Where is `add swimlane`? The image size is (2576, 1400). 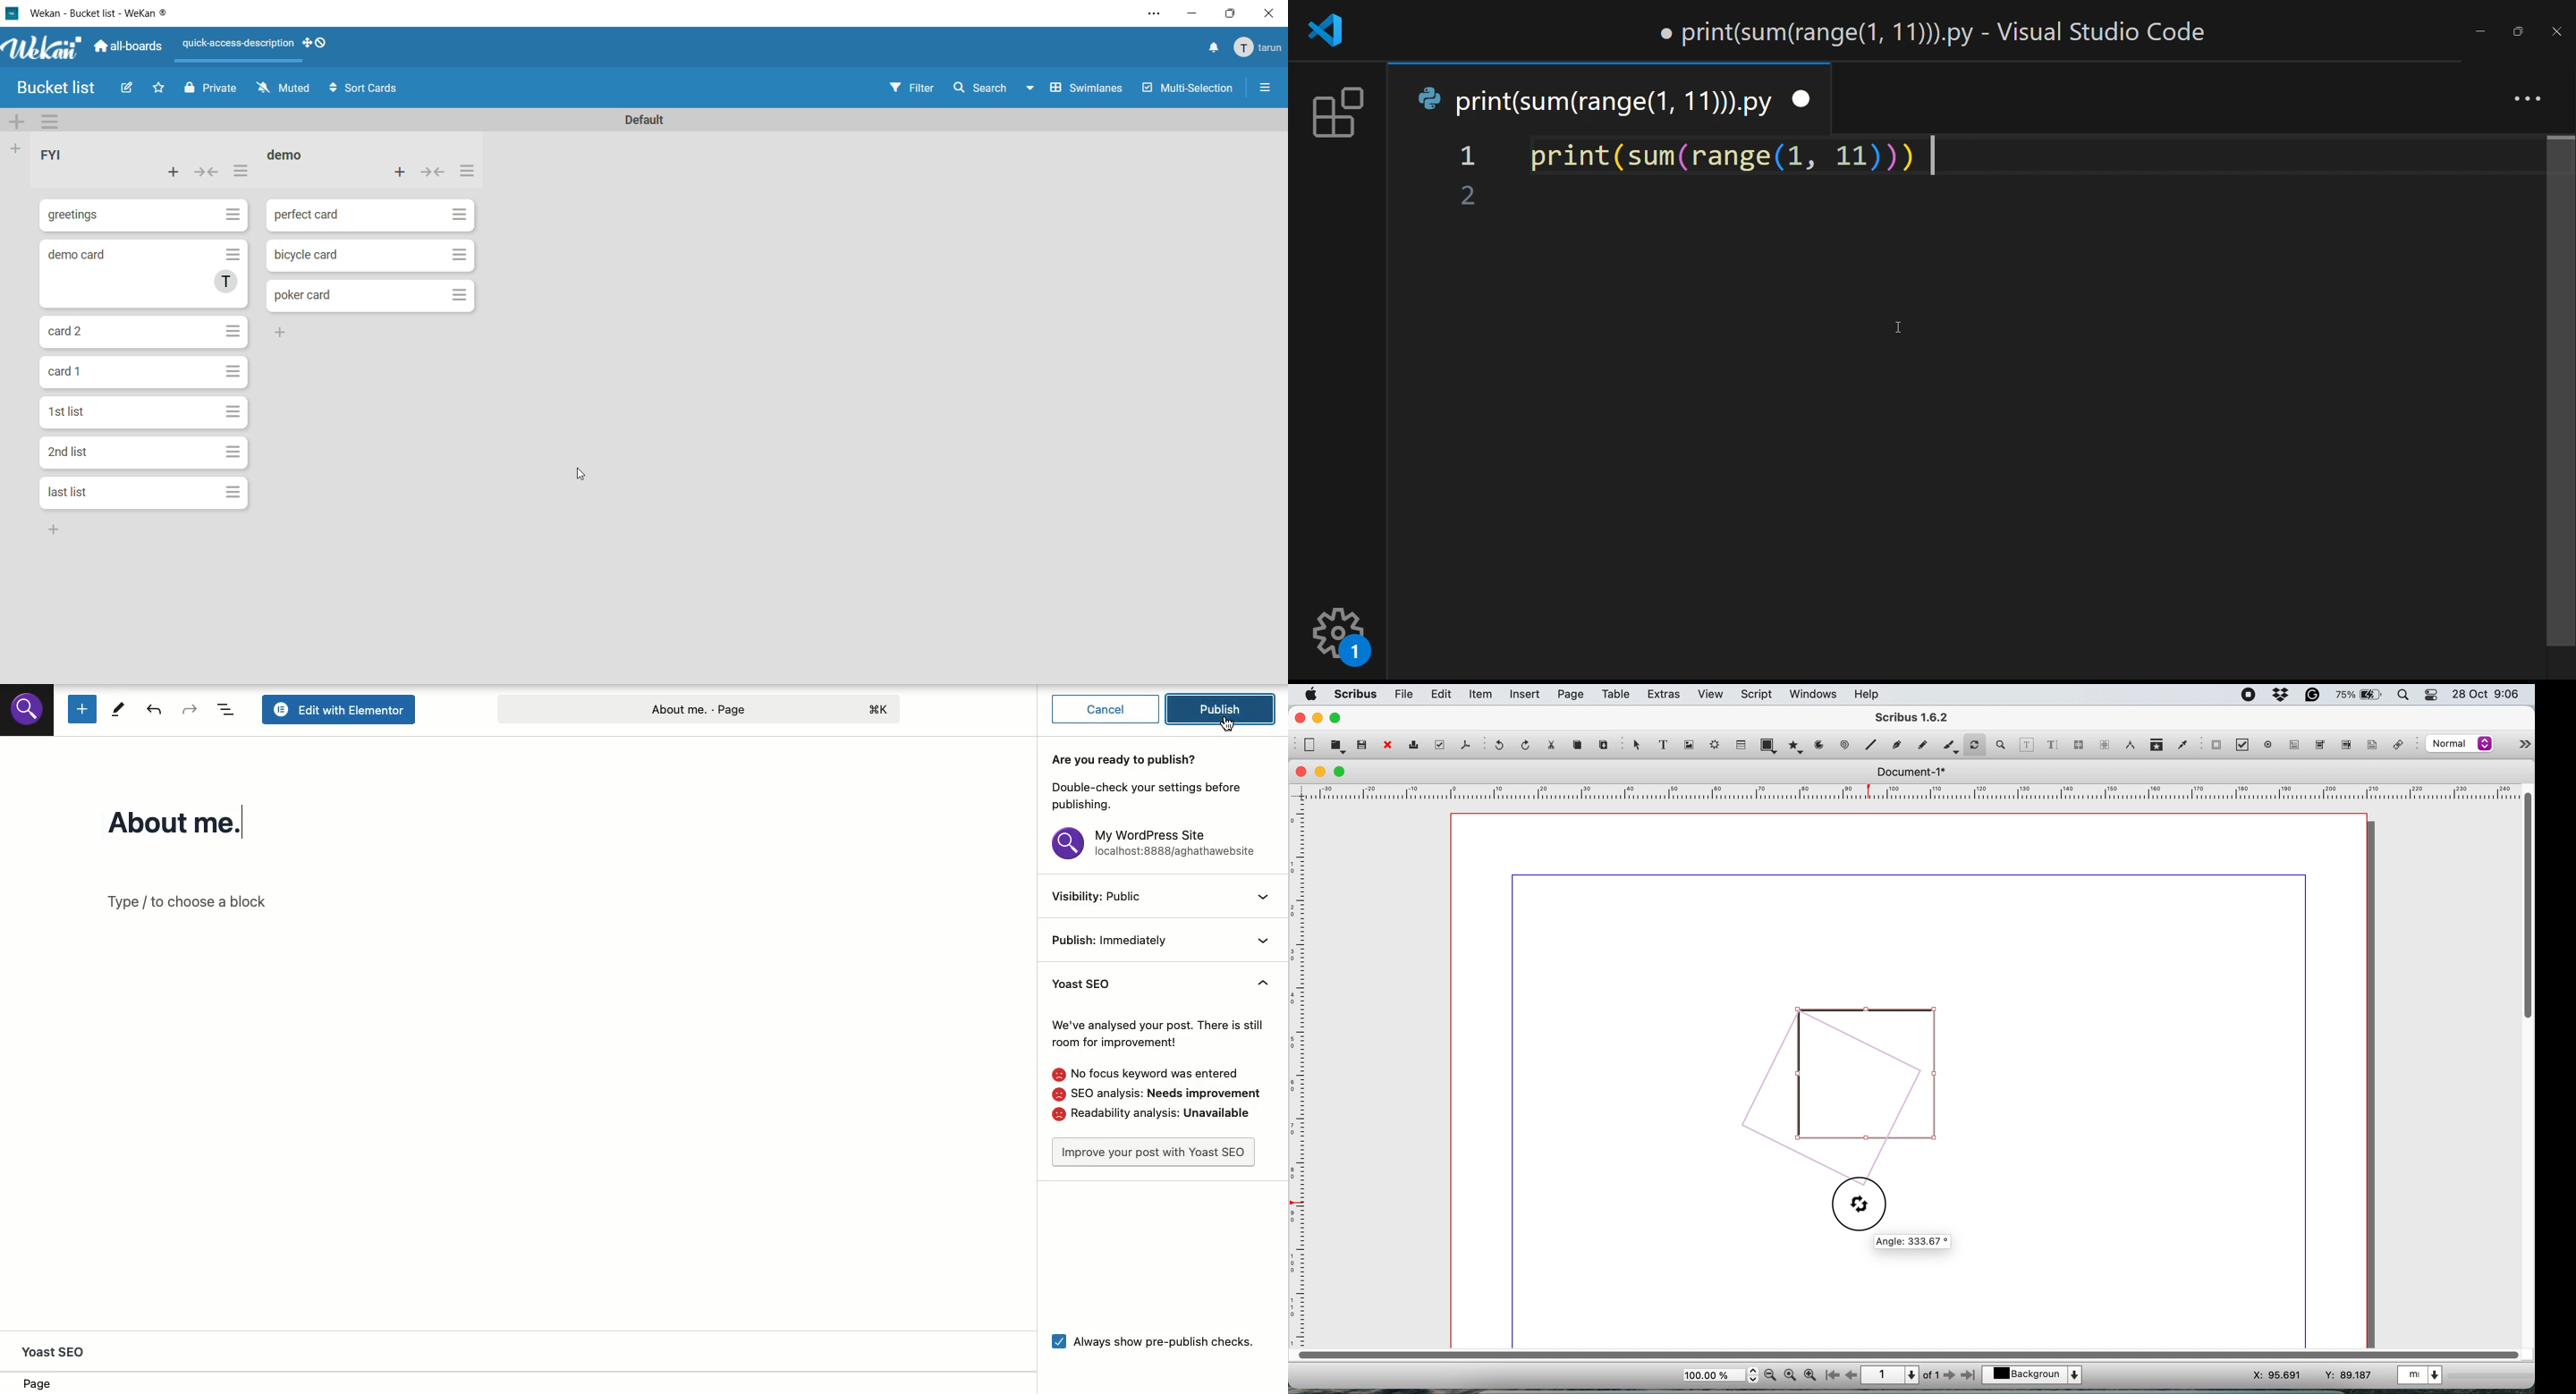 add swimlane is located at coordinates (19, 121).